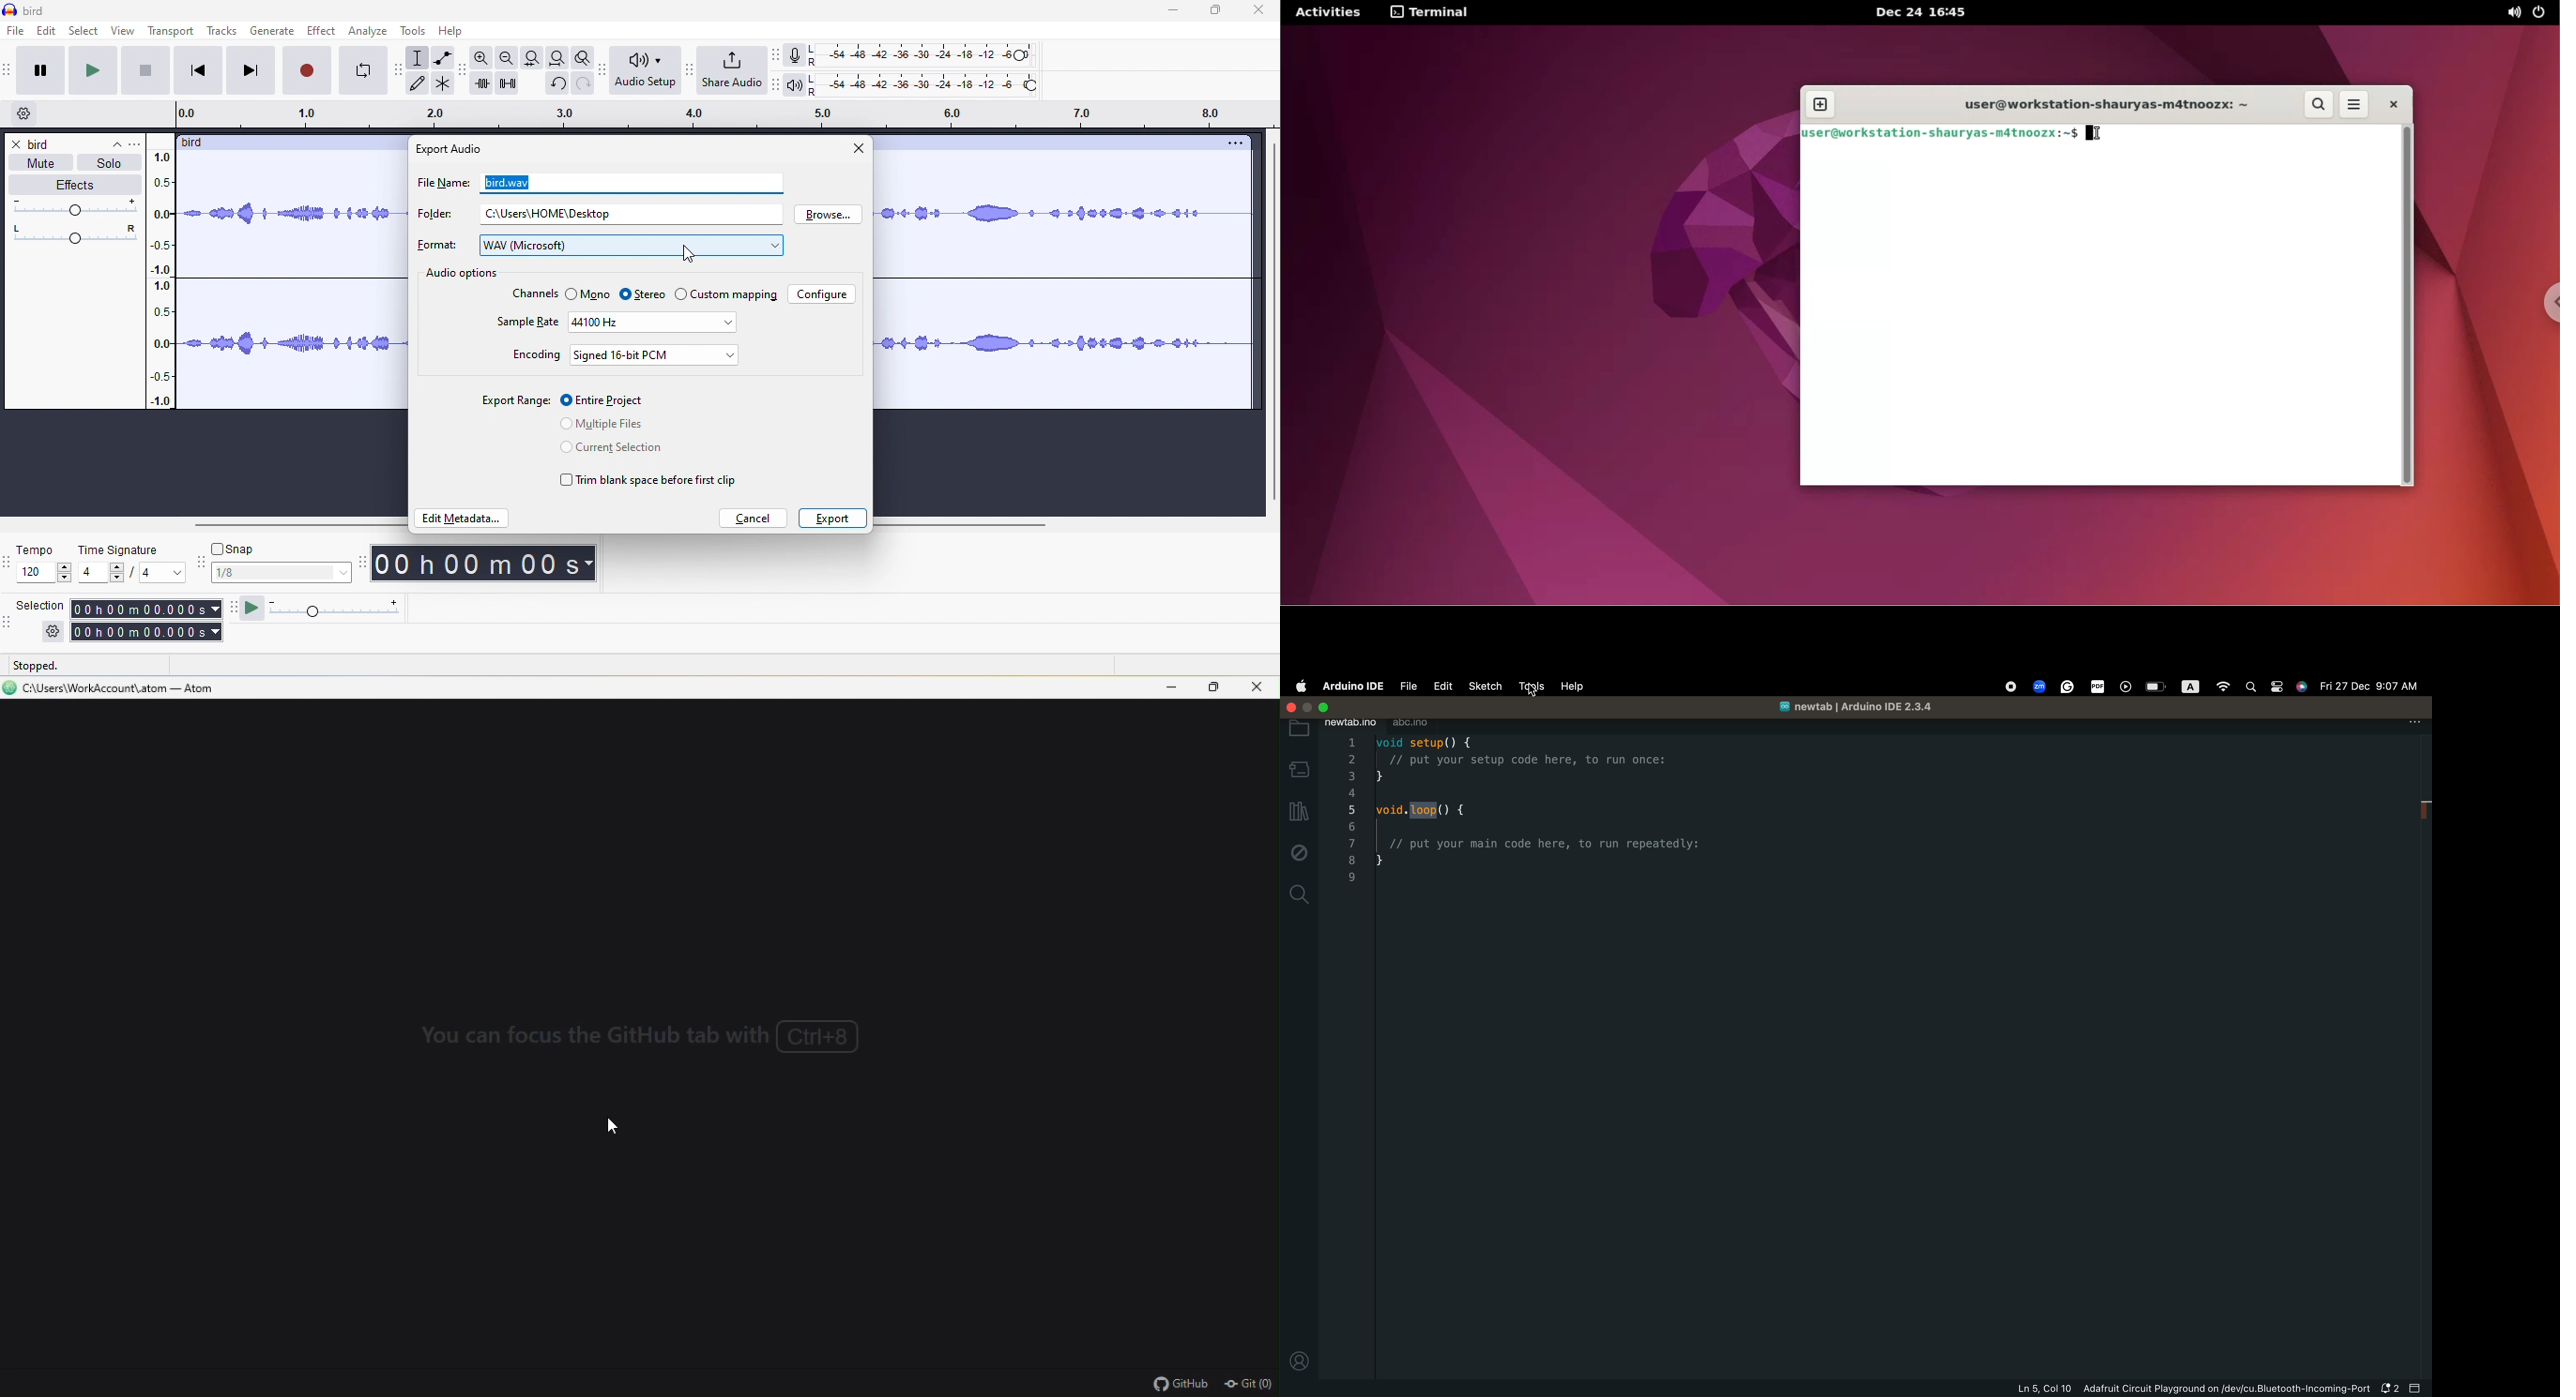 The width and height of the screenshot is (2576, 1400). Describe the element at coordinates (455, 31) in the screenshot. I see `help` at that location.